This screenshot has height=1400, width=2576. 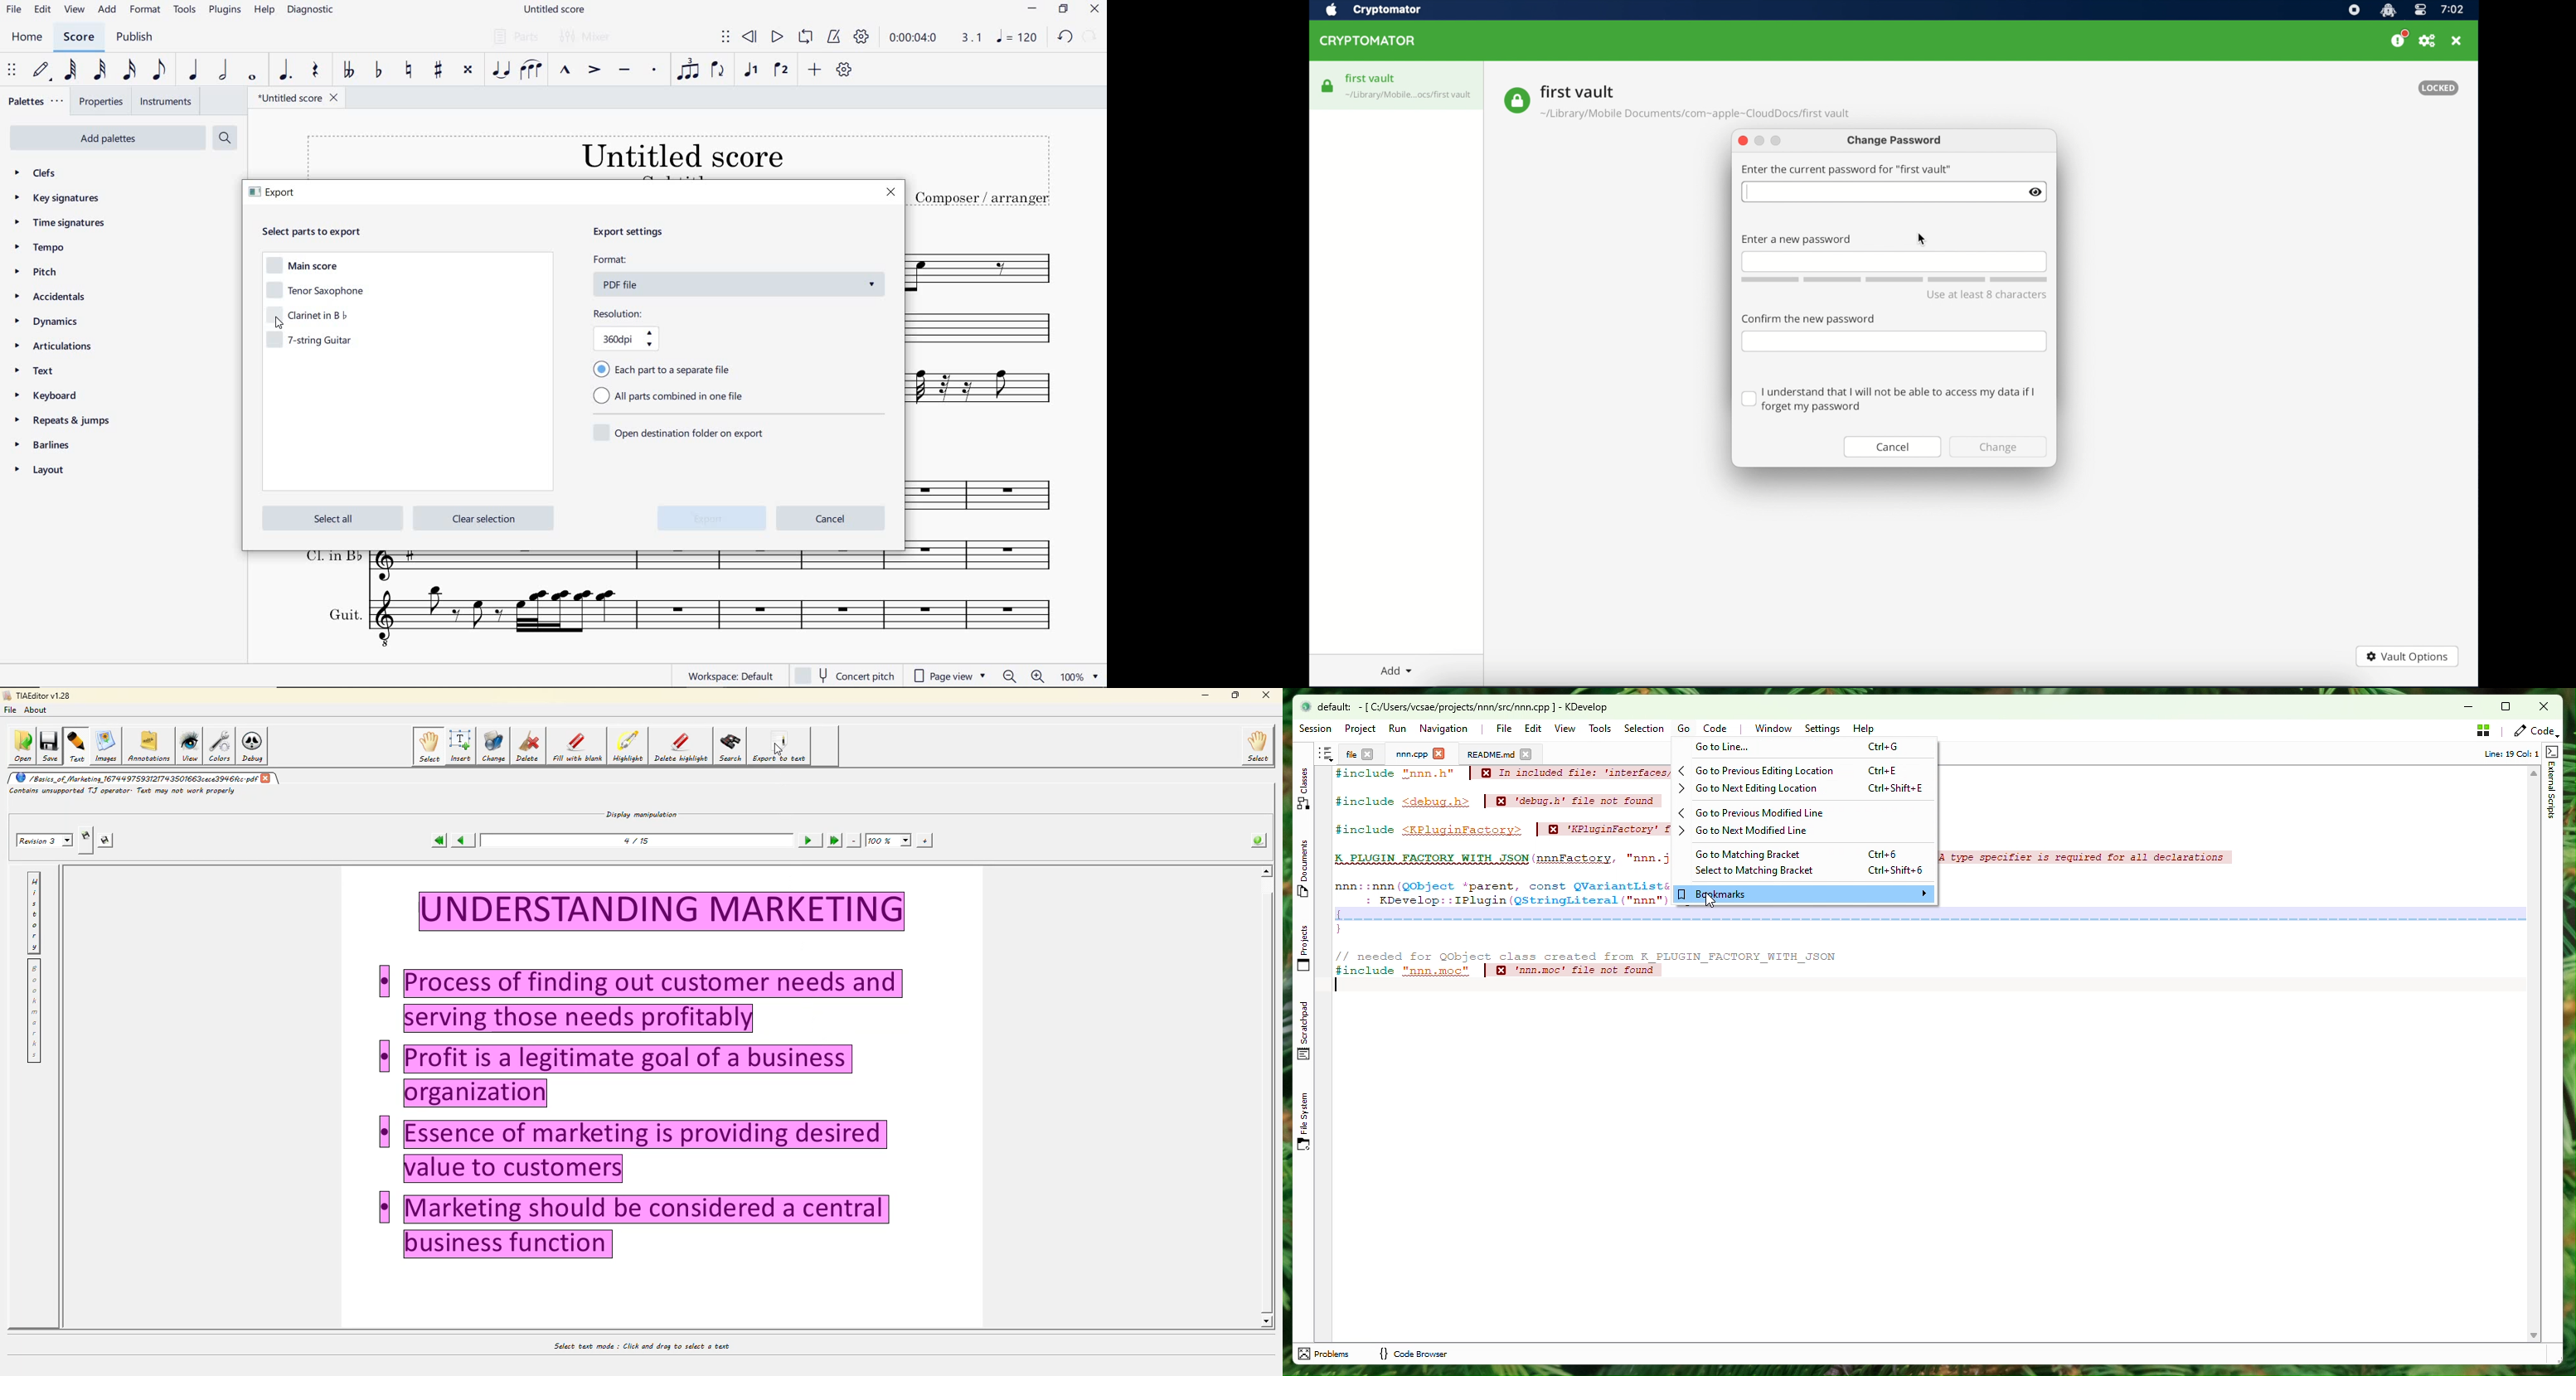 What do you see at coordinates (1330, 10) in the screenshot?
I see `apple icon` at bounding box center [1330, 10].